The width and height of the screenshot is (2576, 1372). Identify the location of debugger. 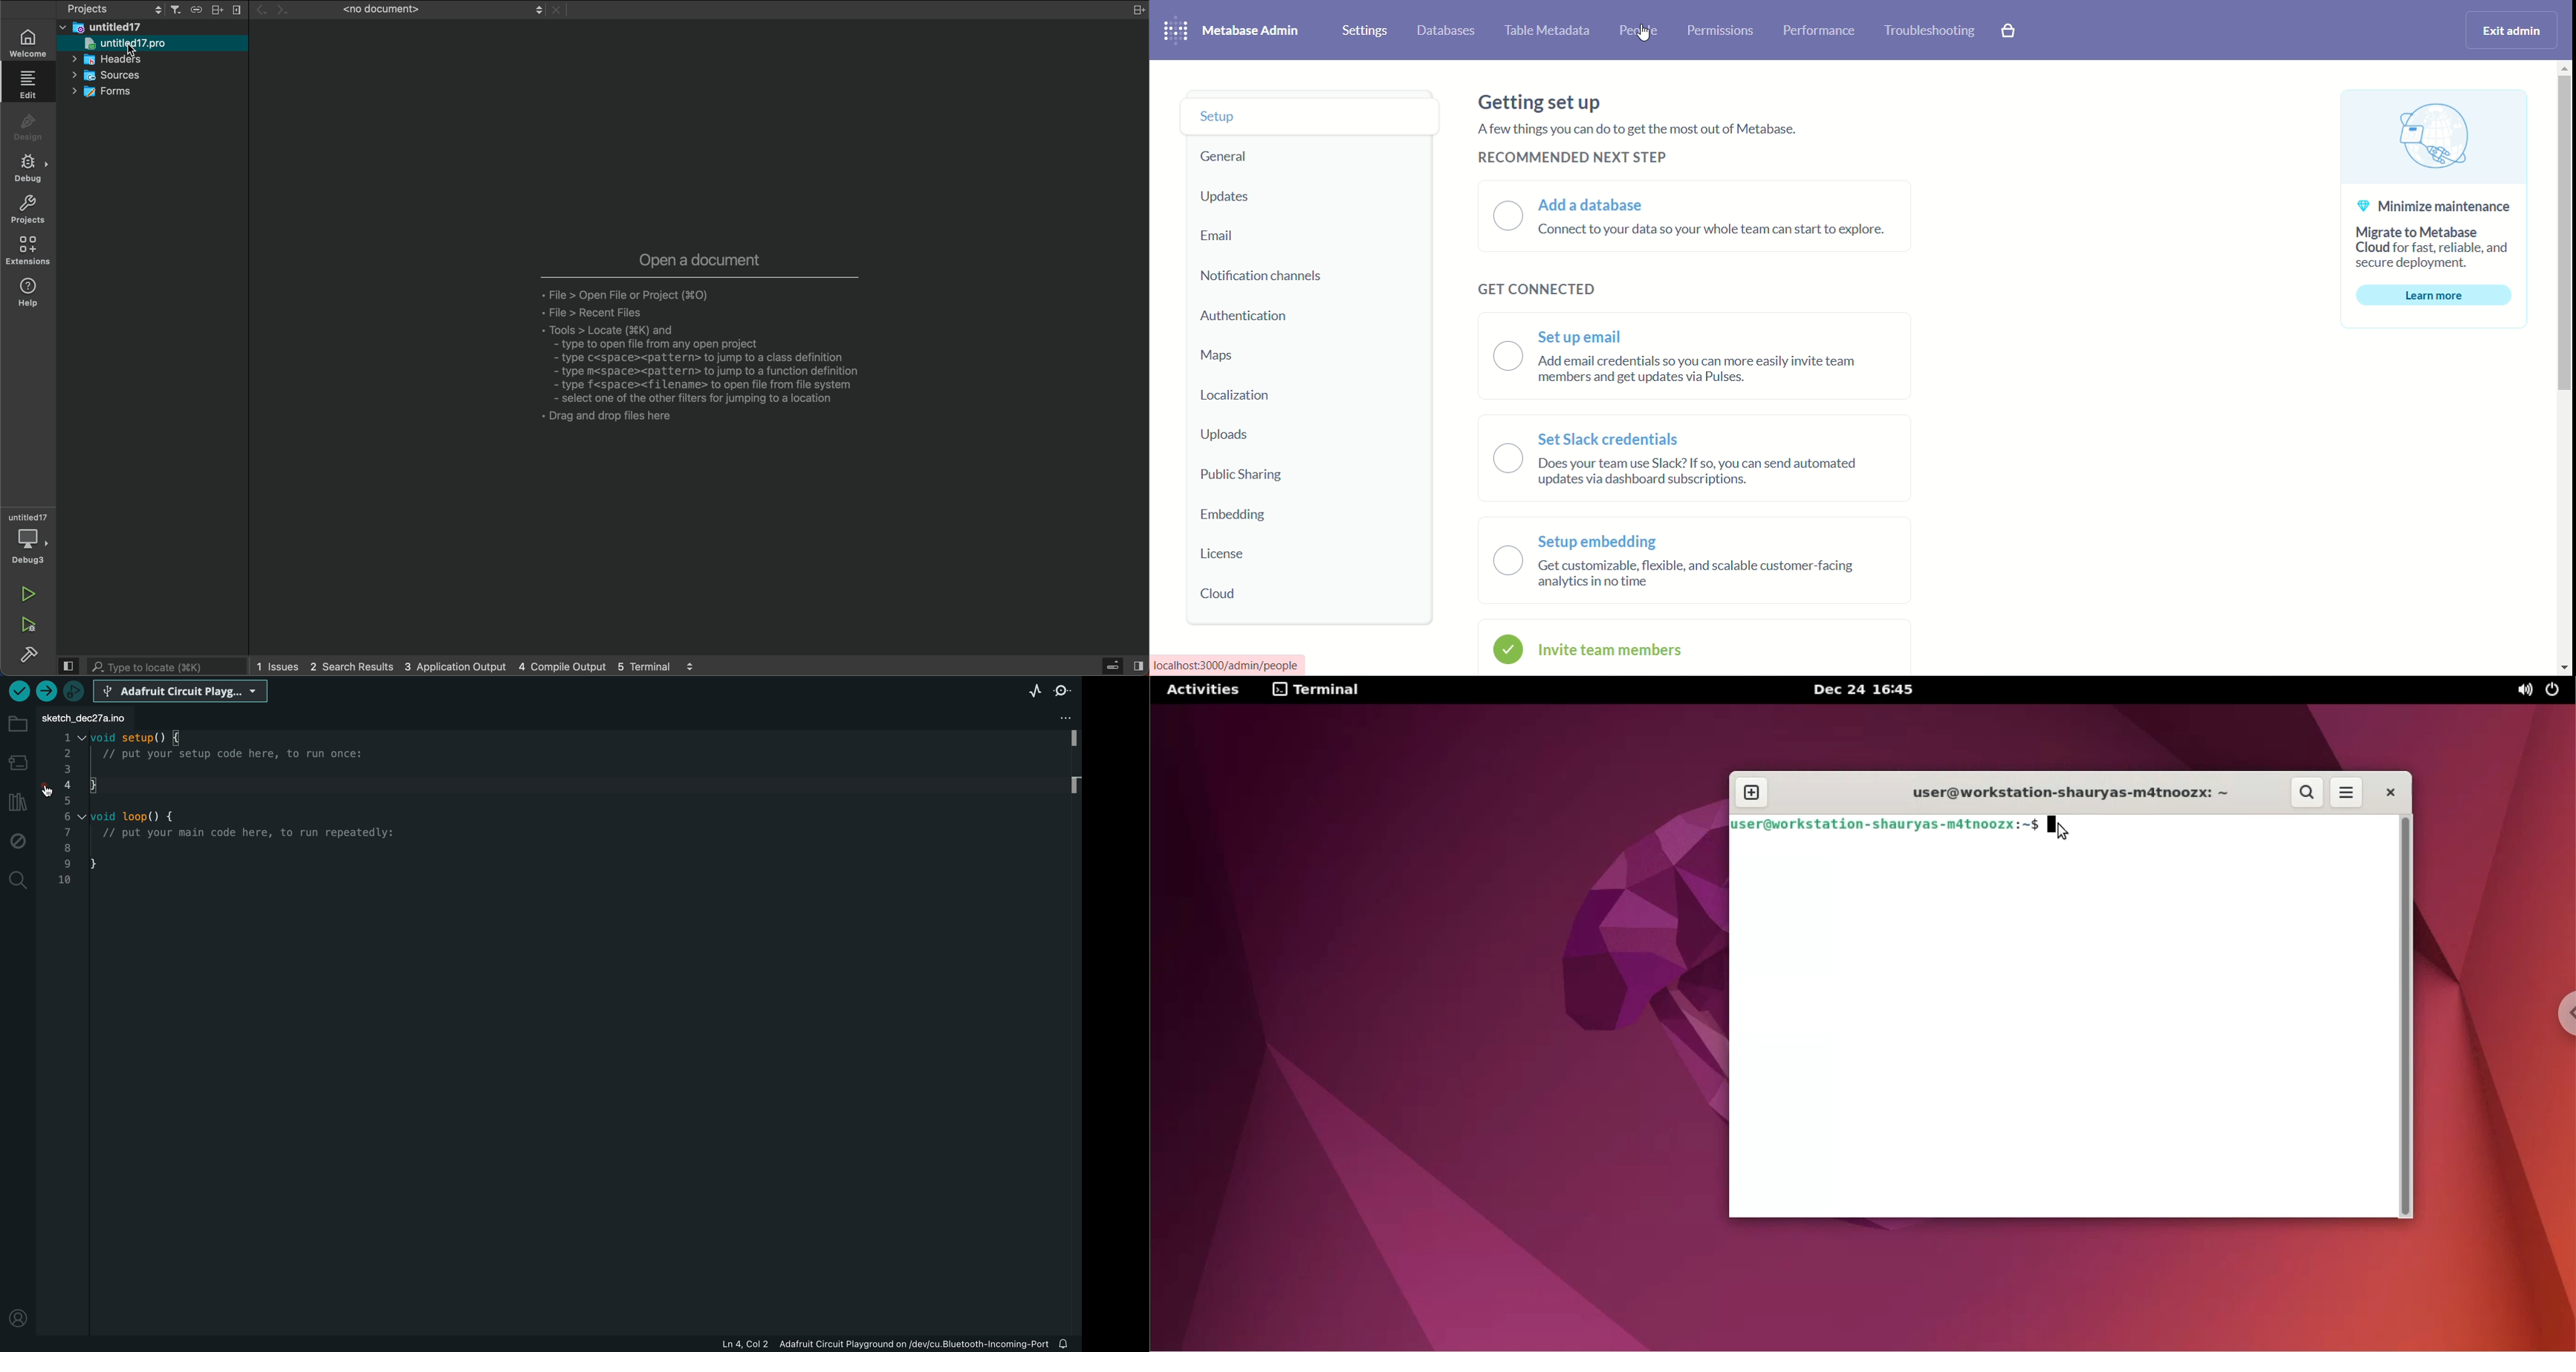
(30, 537).